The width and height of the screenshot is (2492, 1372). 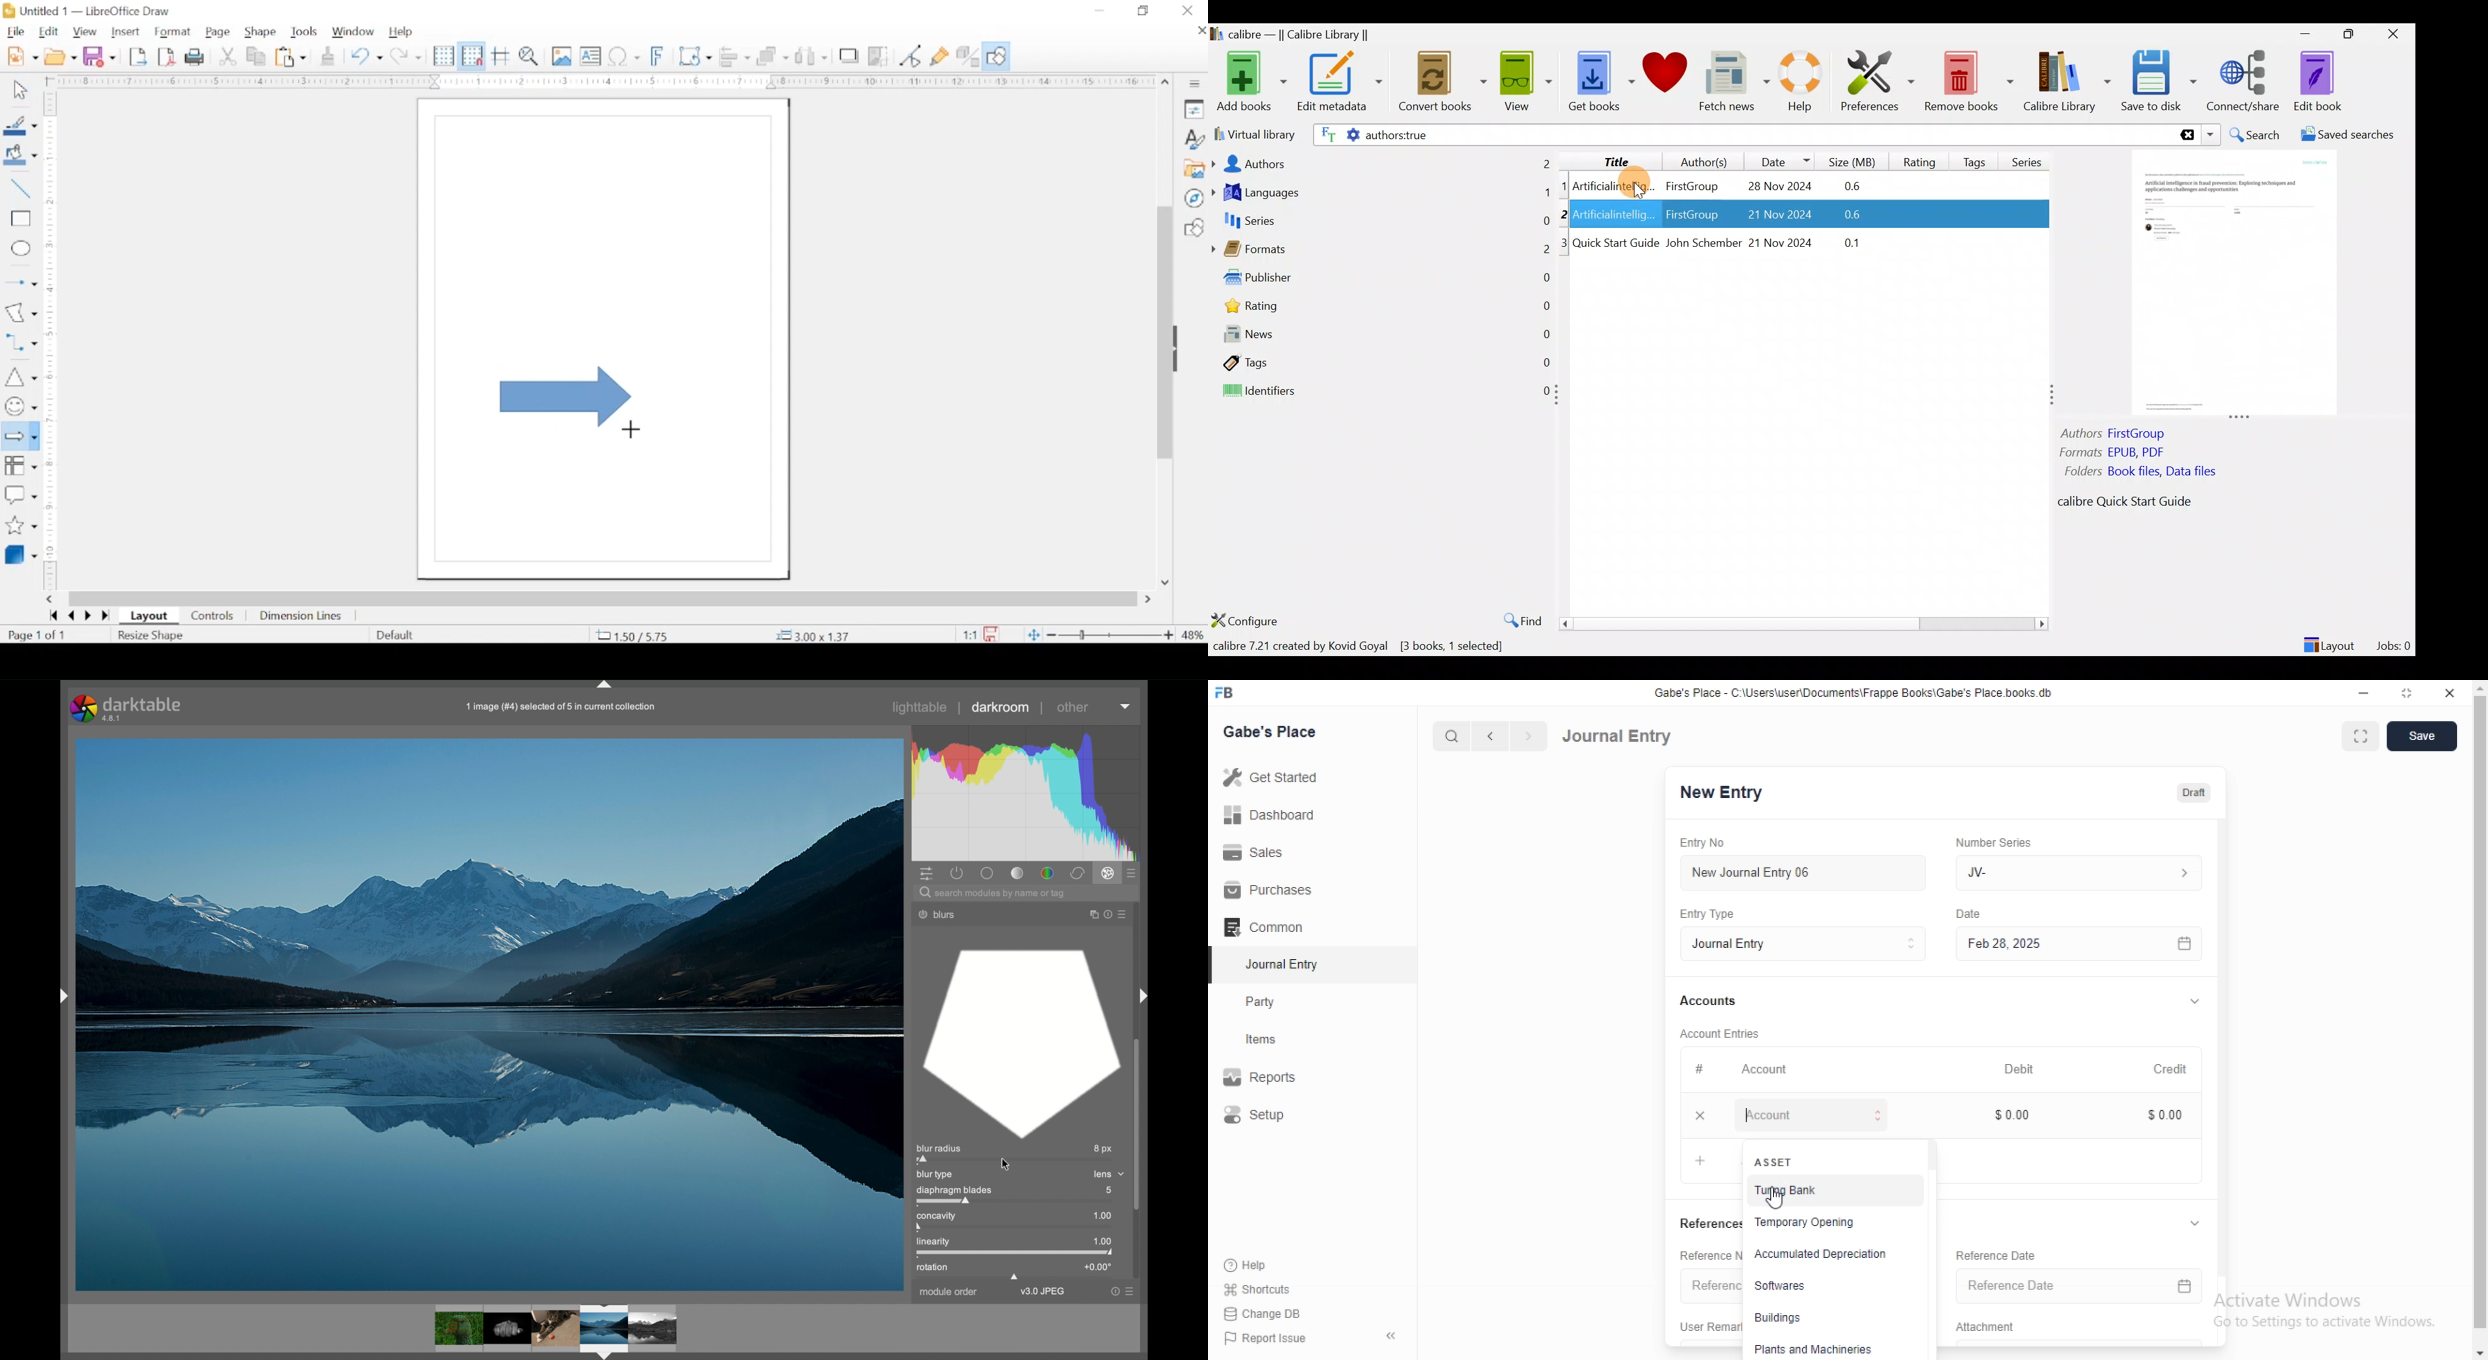 I want to click on Credit, so click(x=2175, y=1069).